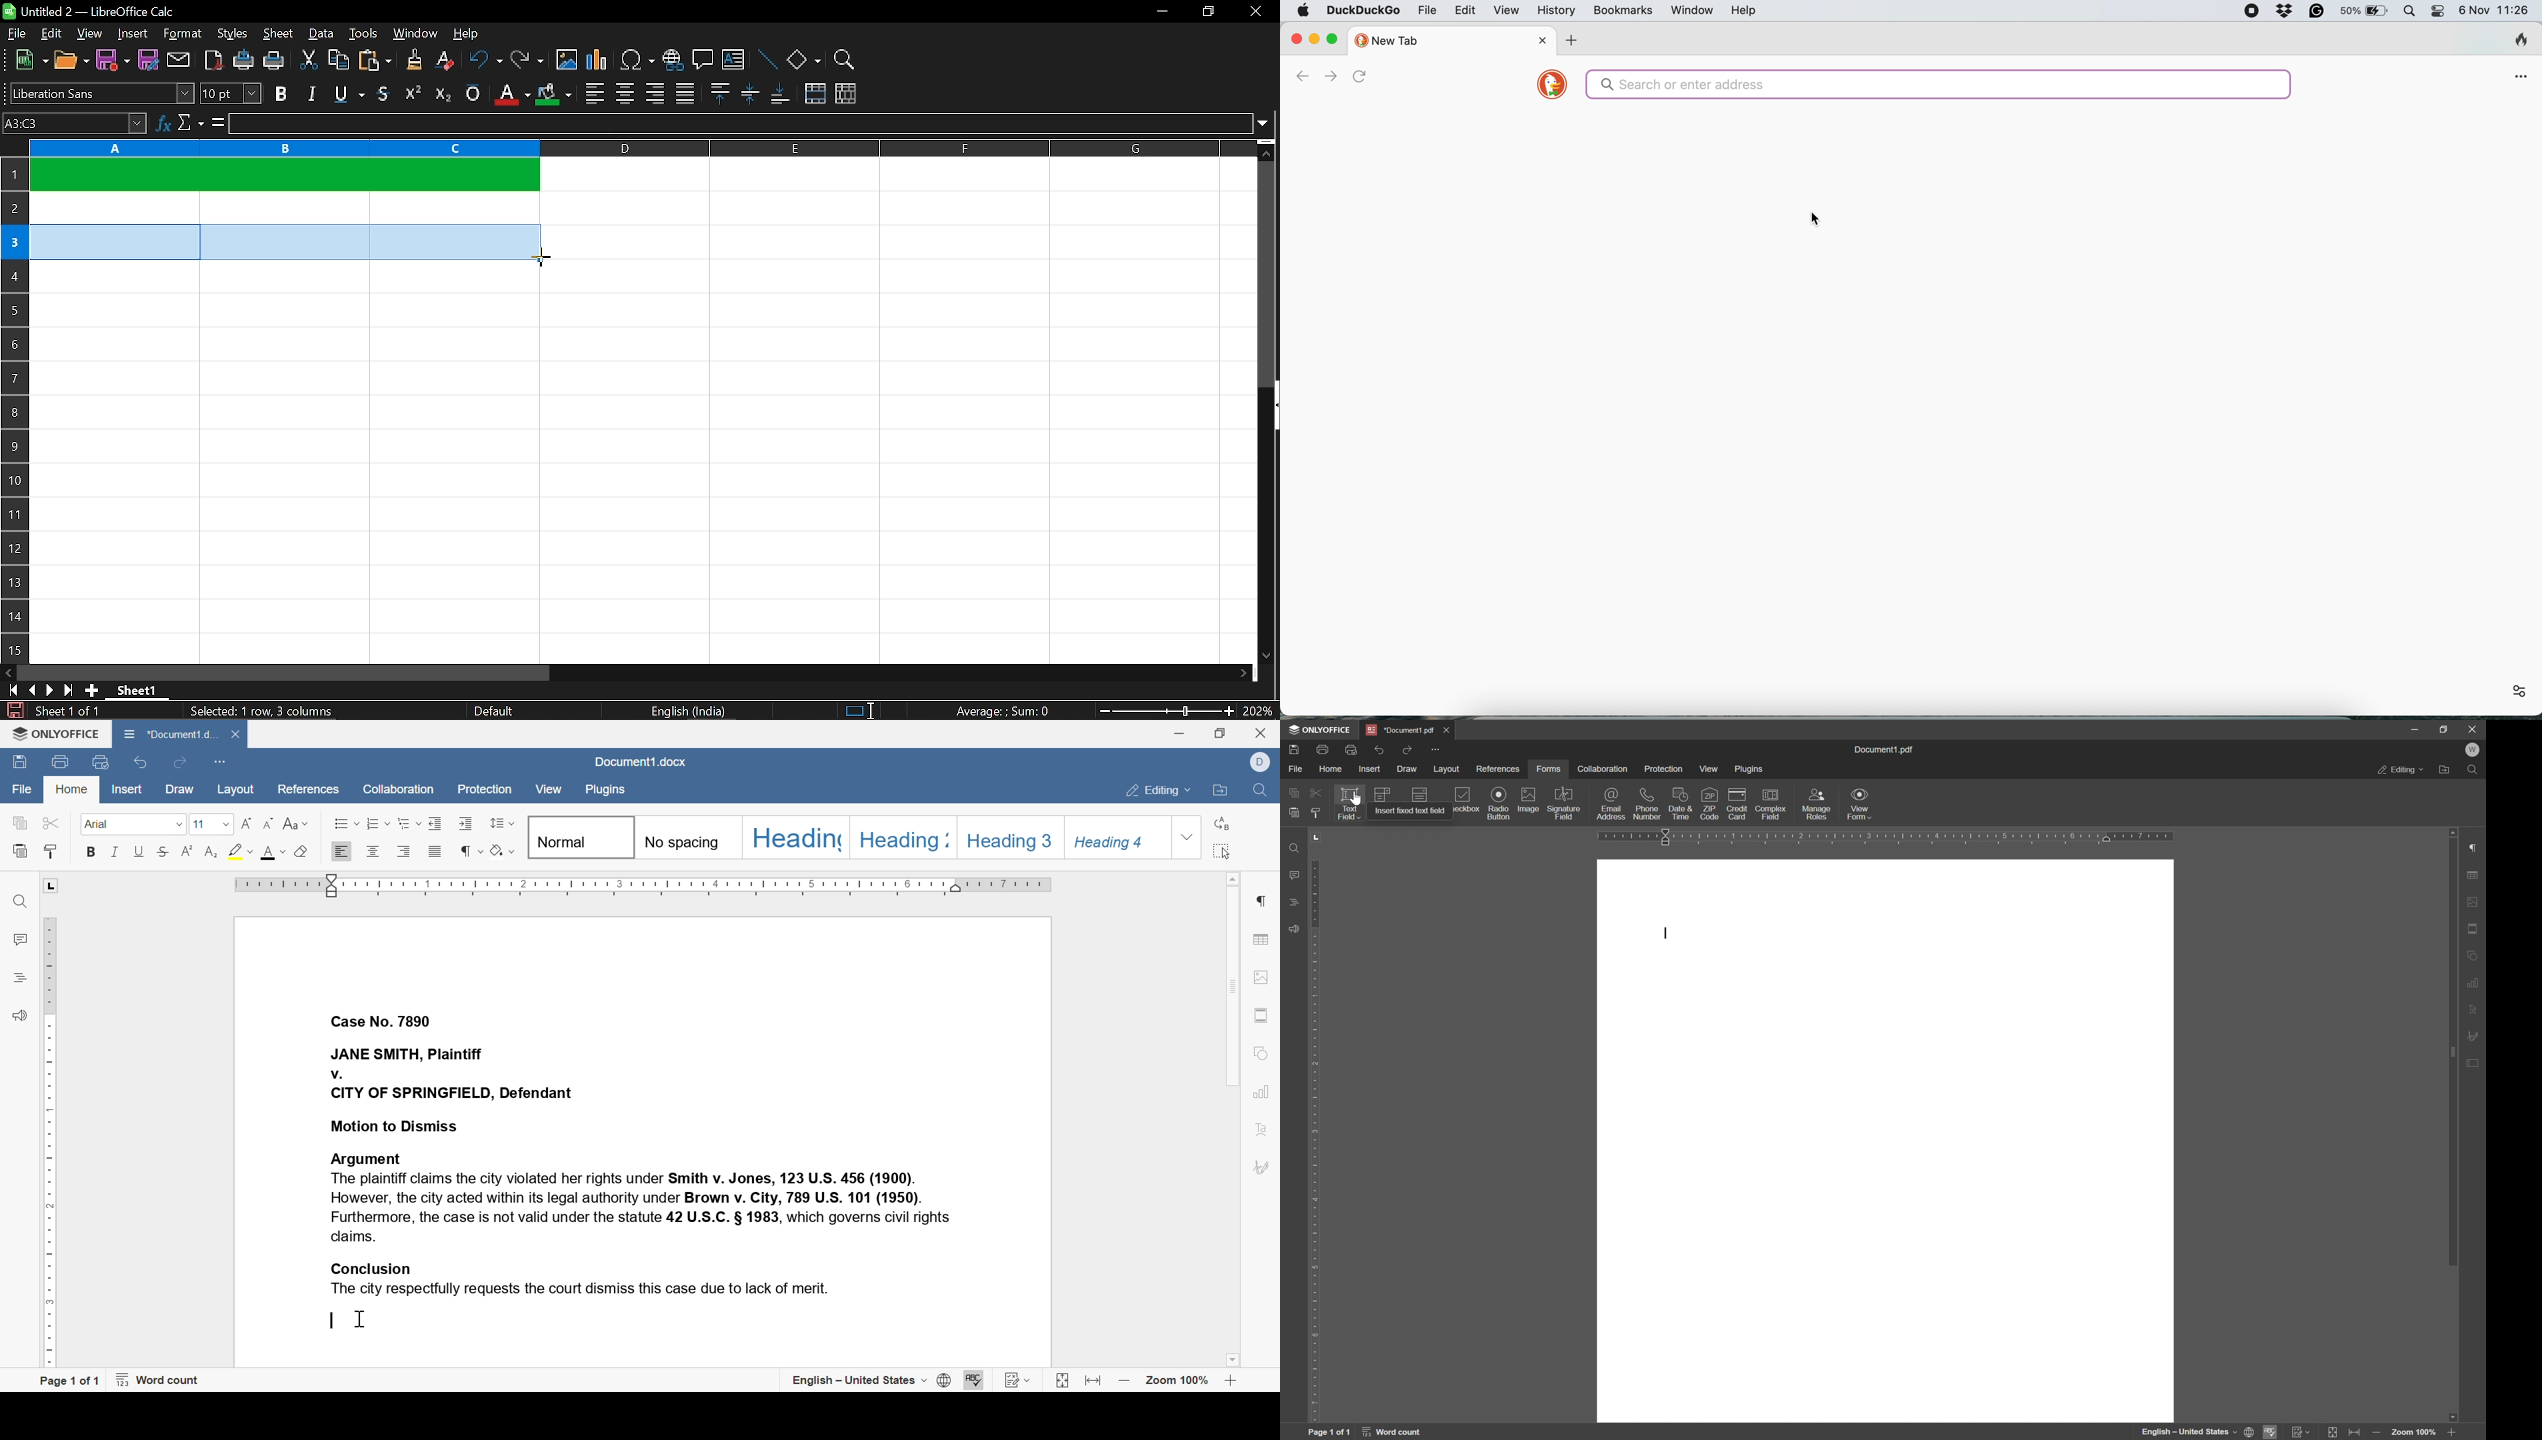  What do you see at coordinates (1261, 900) in the screenshot?
I see `paragraph settings` at bounding box center [1261, 900].